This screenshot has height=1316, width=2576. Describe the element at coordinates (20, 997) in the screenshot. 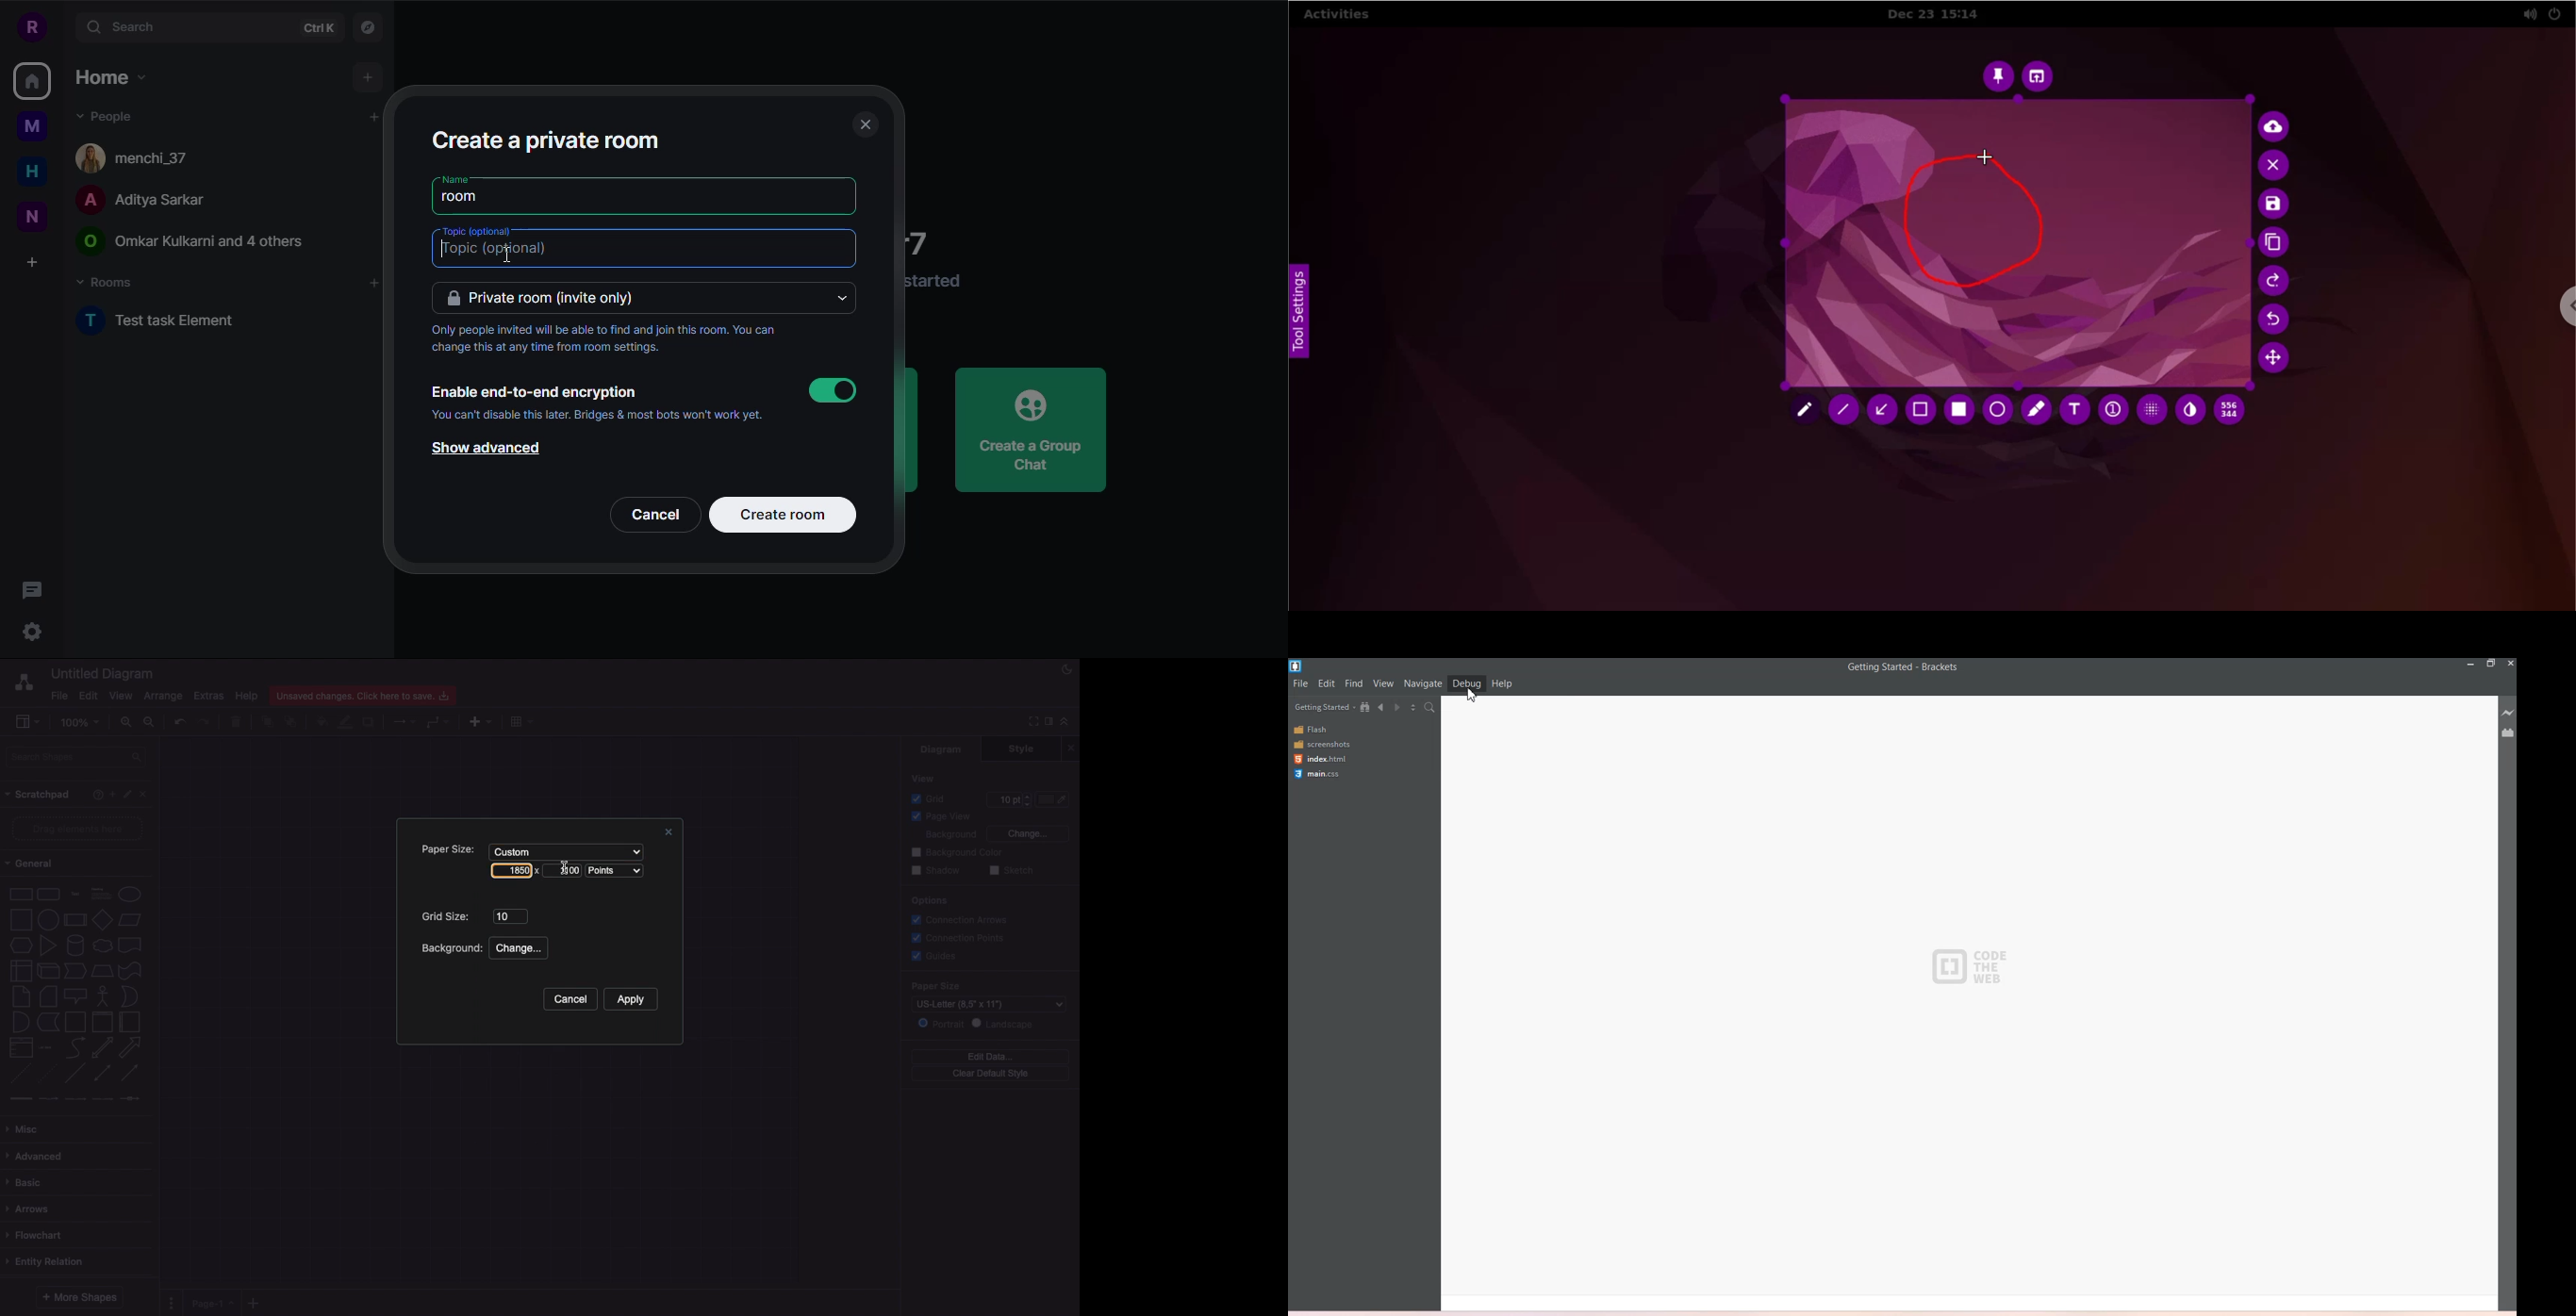

I see `Note` at that location.